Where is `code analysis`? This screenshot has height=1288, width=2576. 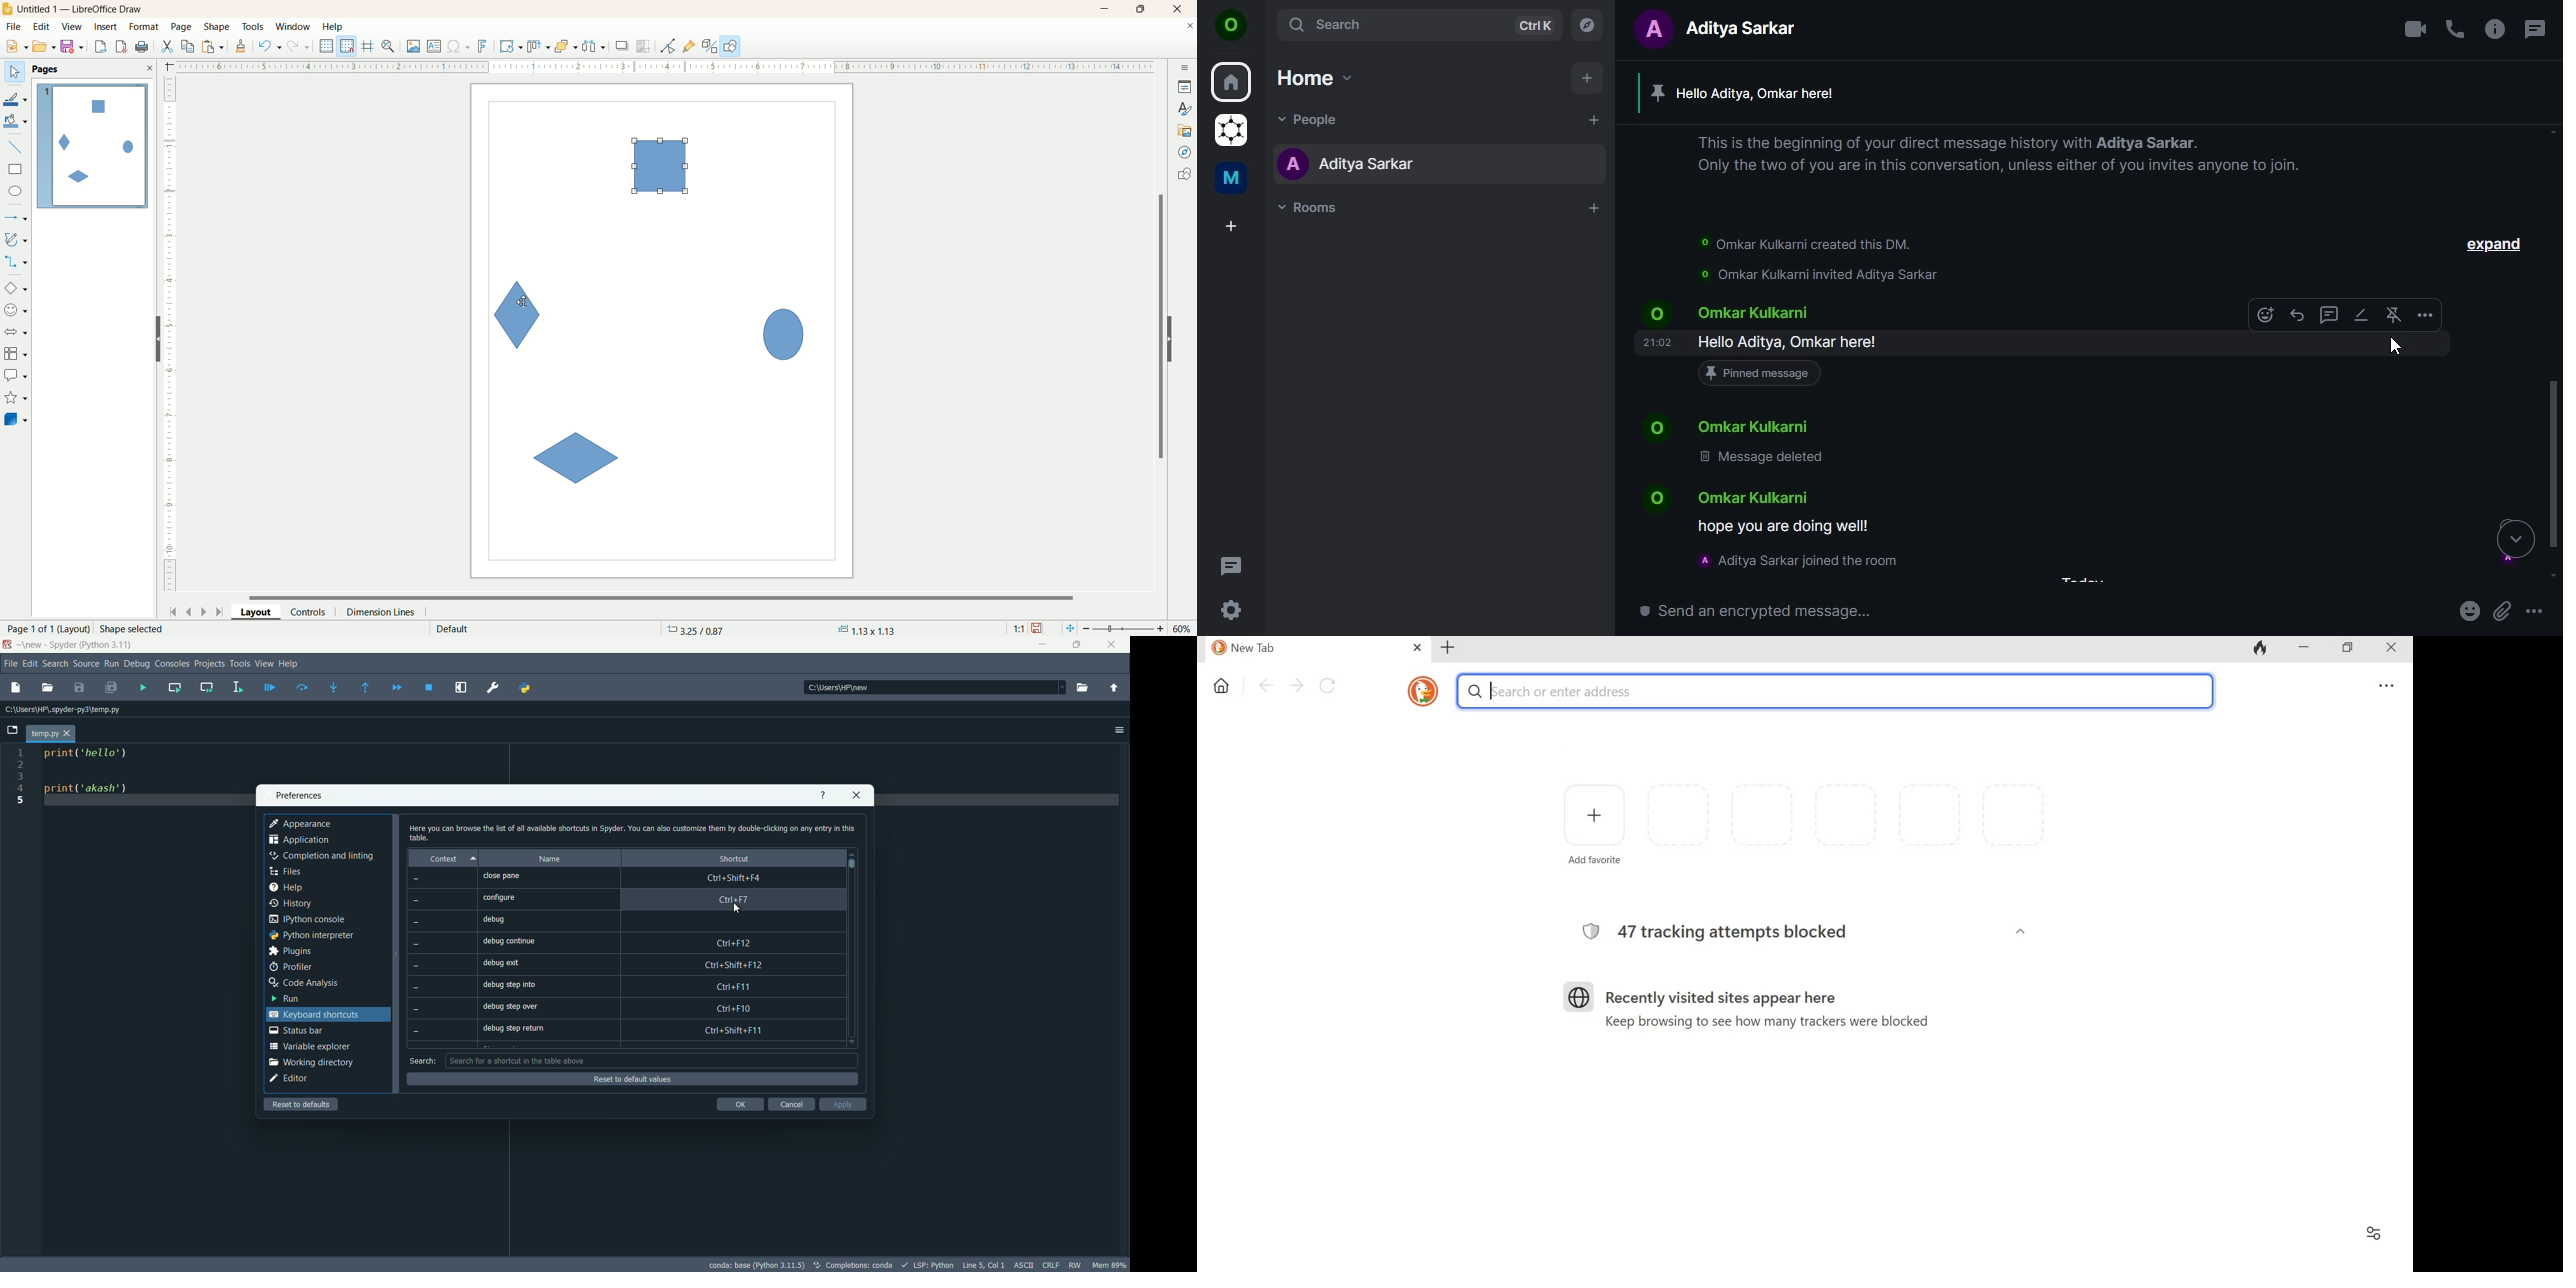 code analysis is located at coordinates (304, 983).